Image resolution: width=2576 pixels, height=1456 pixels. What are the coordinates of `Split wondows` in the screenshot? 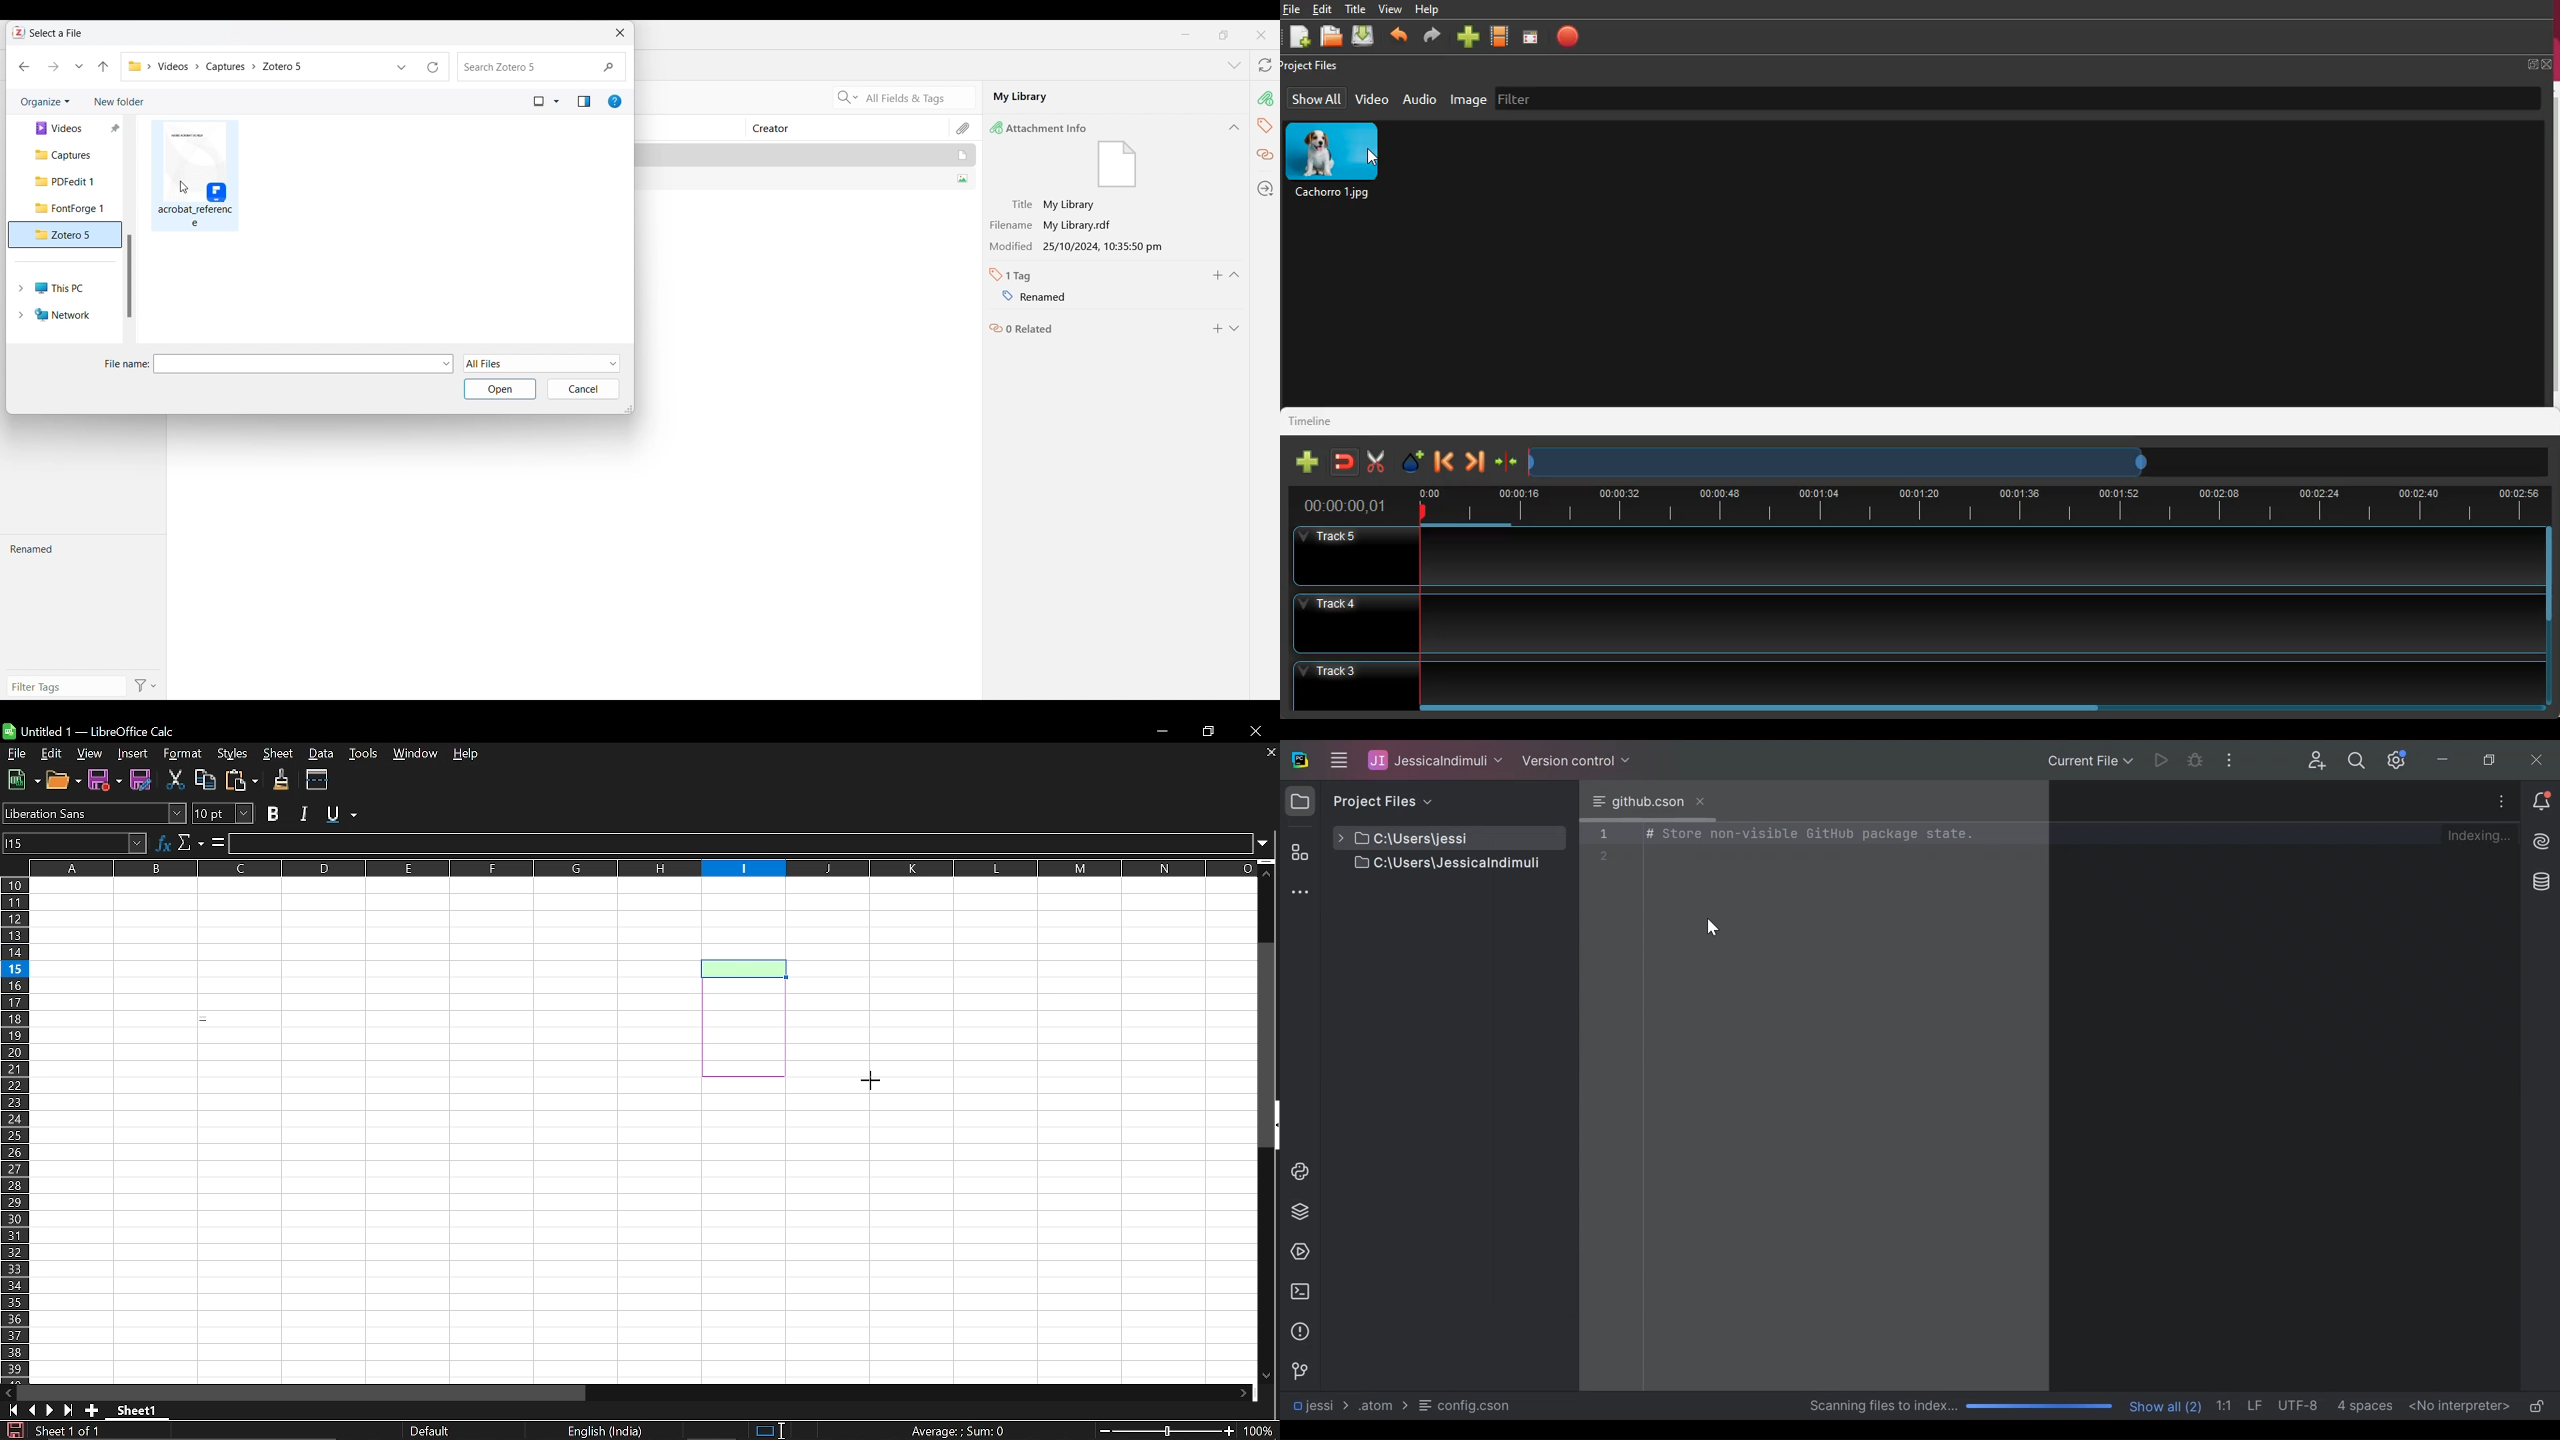 It's located at (318, 780).